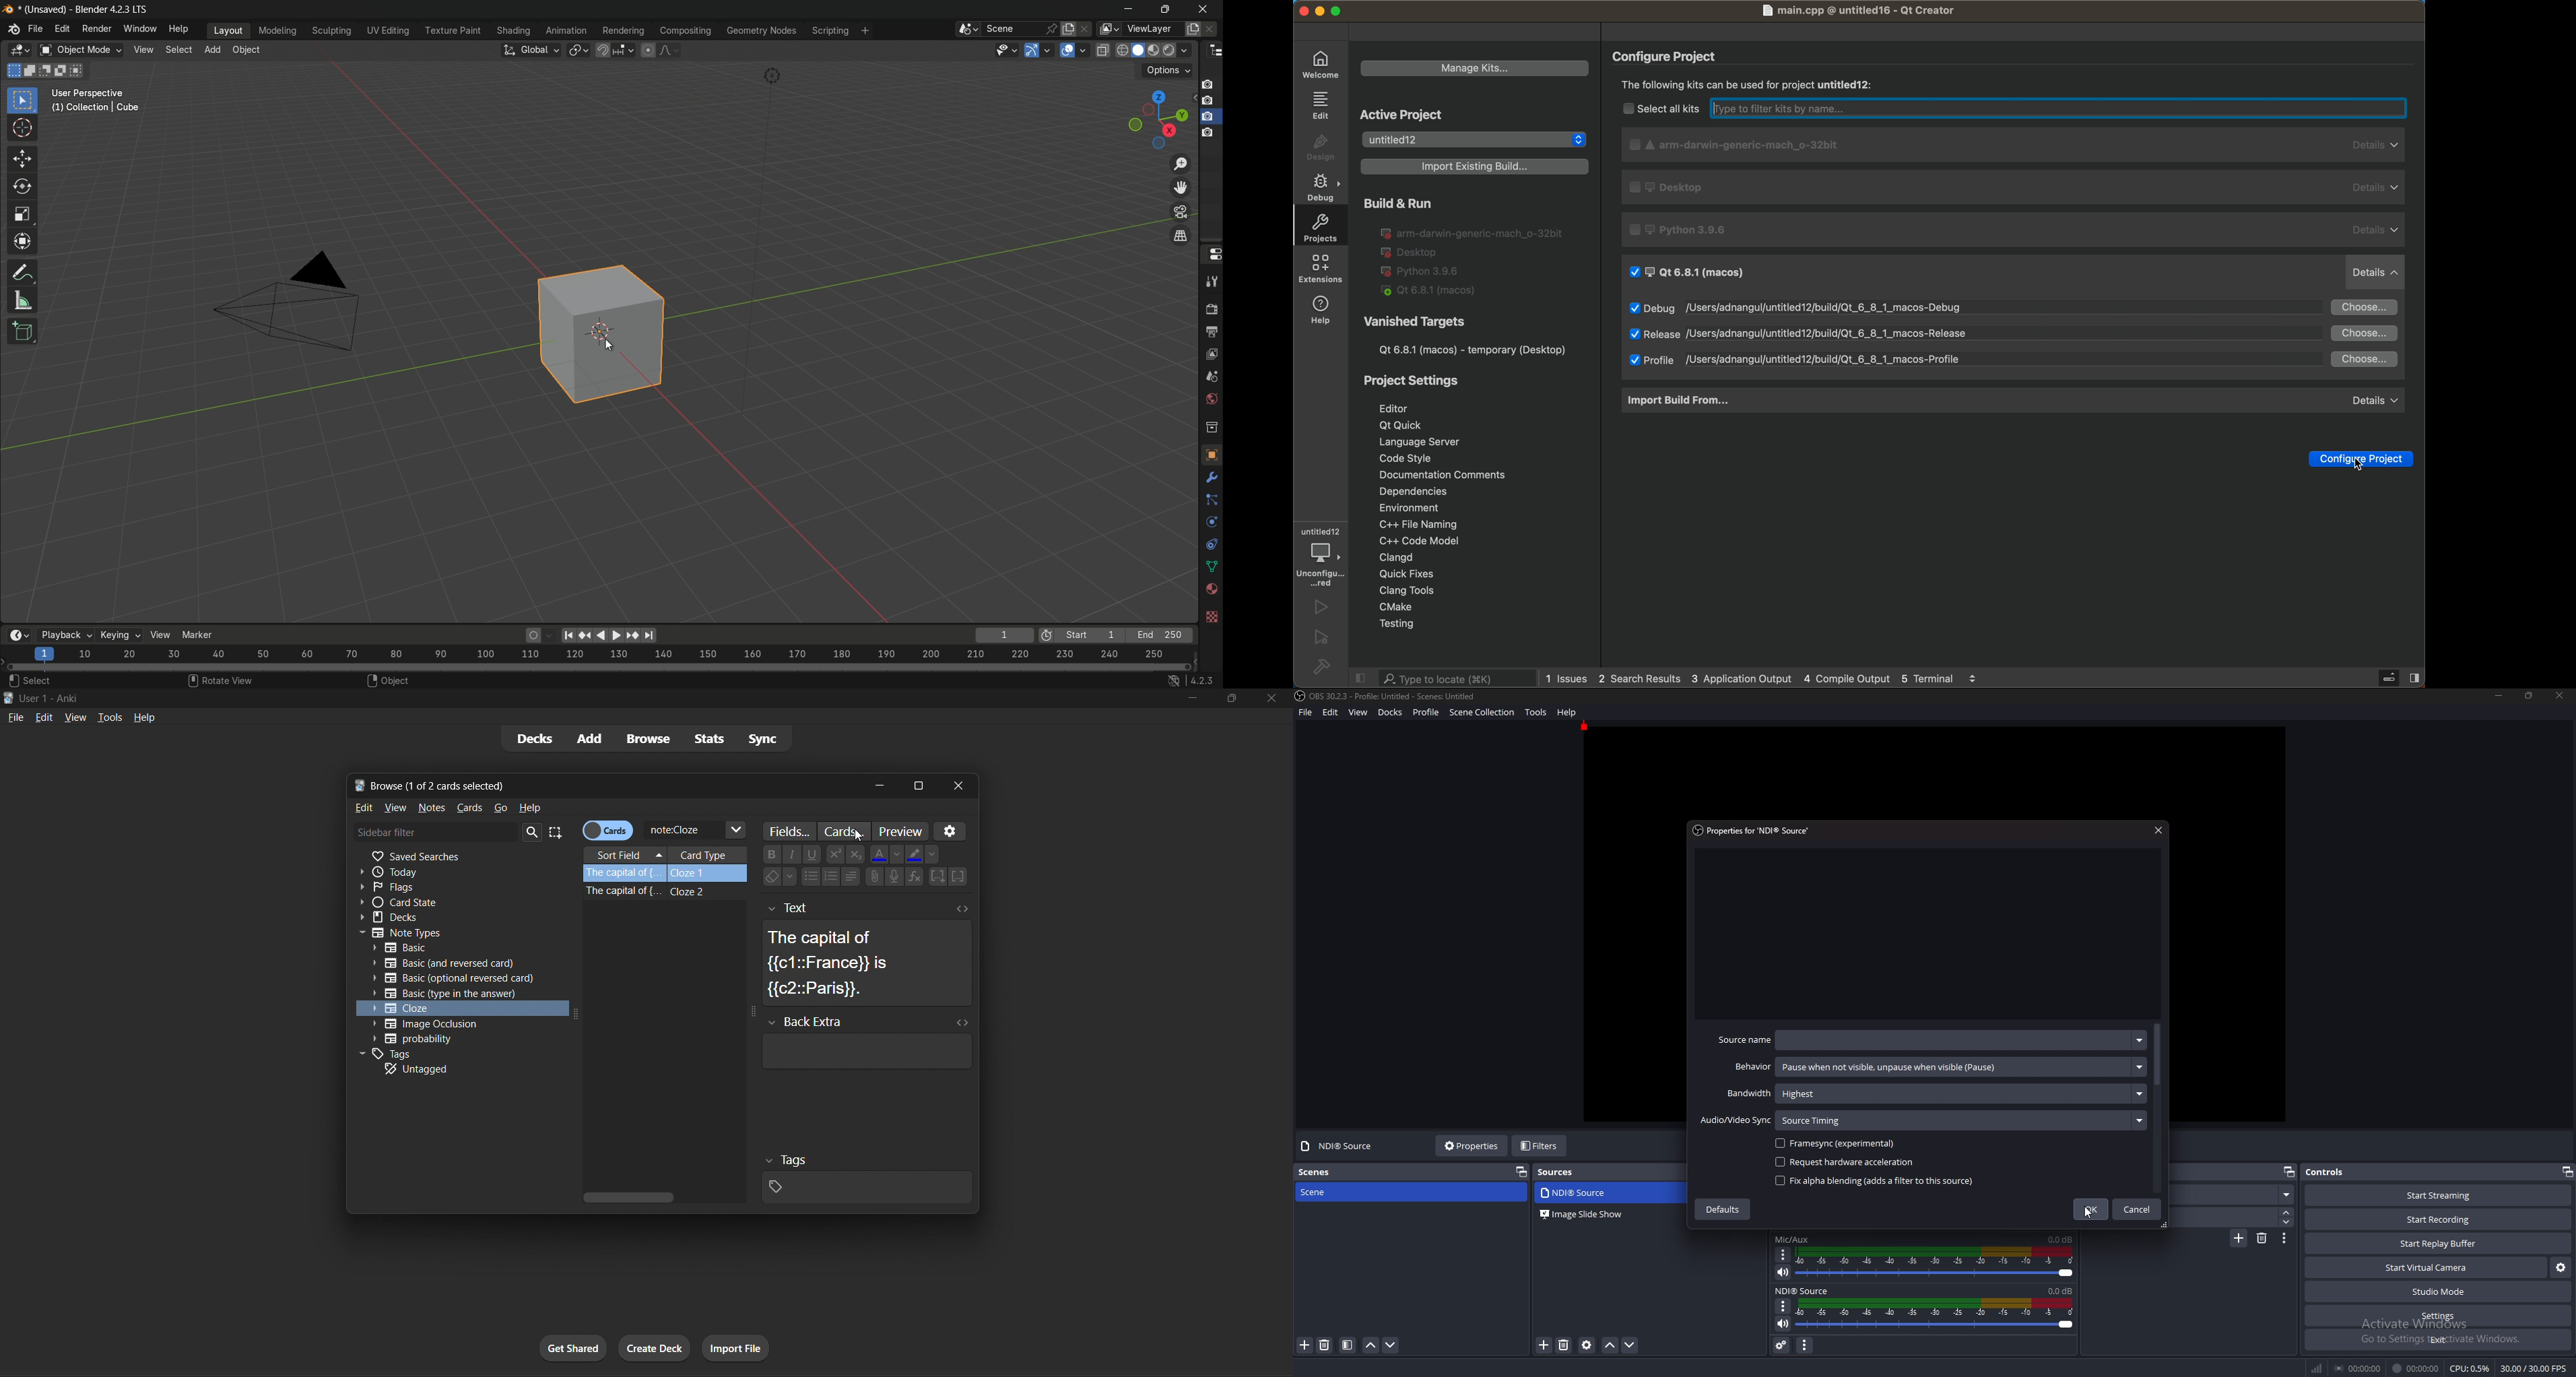  What do you see at coordinates (180, 49) in the screenshot?
I see `select tab` at bounding box center [180, 49].